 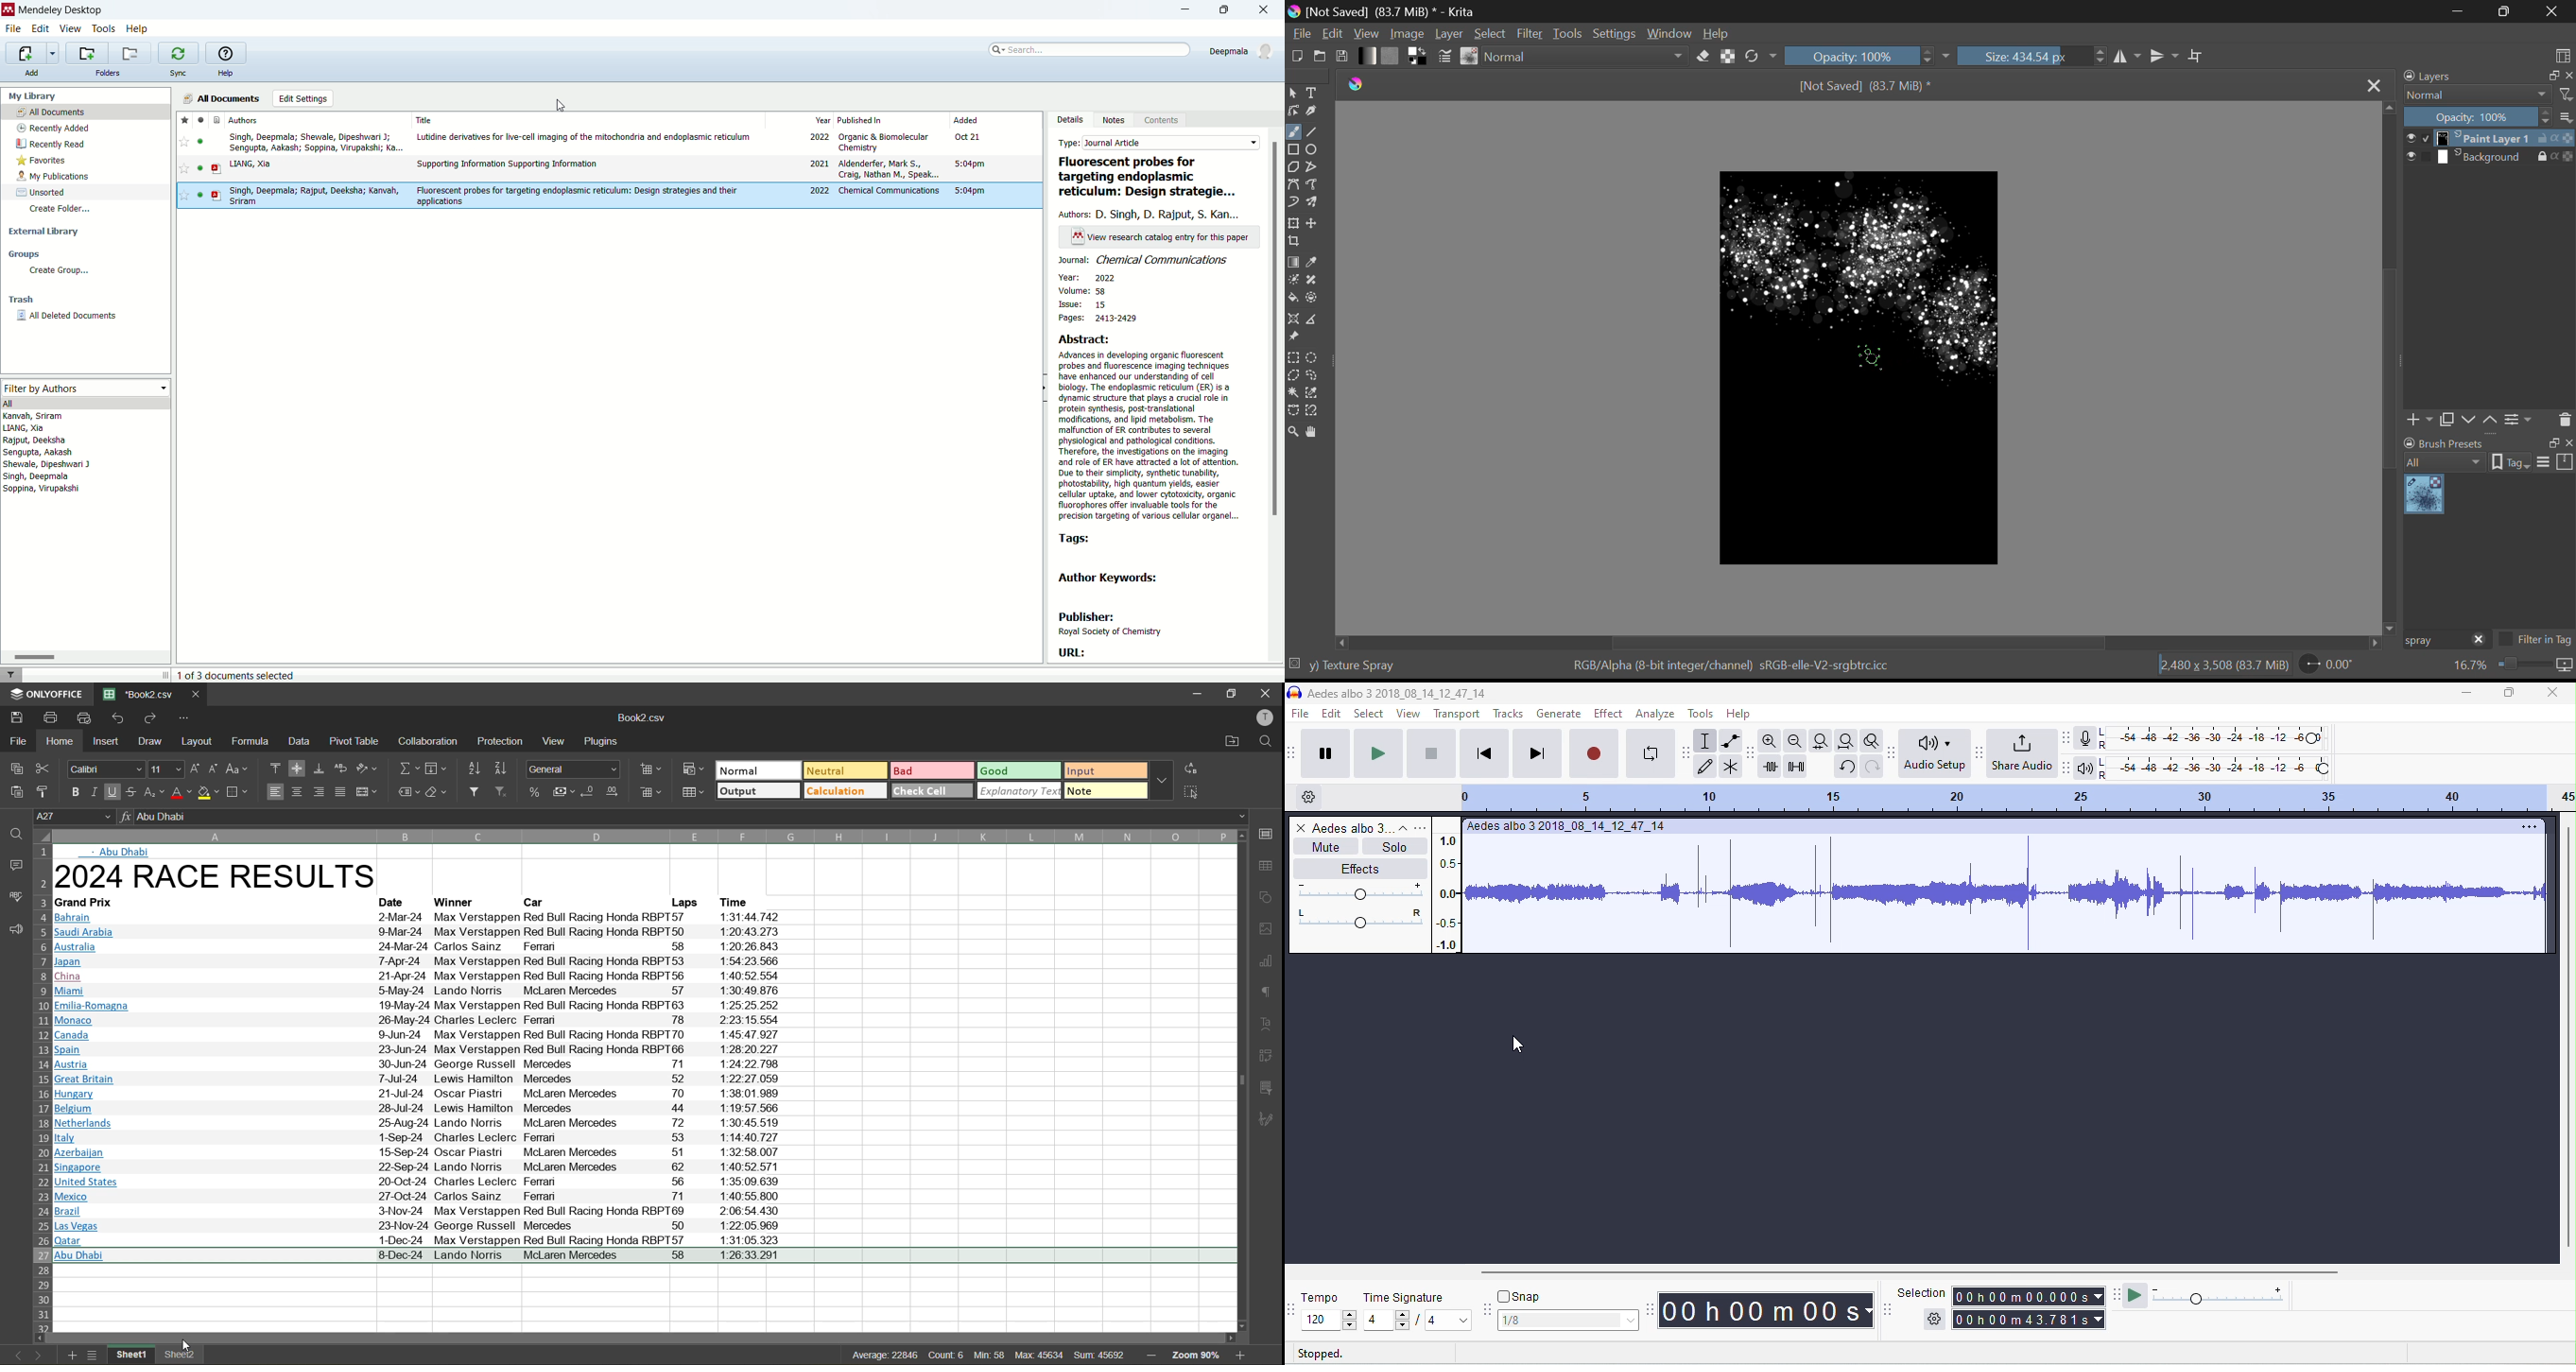 What do you see at coordinates (341, 768) in the screenshot?
I see `wrap text` at bounding box center [341, 768].